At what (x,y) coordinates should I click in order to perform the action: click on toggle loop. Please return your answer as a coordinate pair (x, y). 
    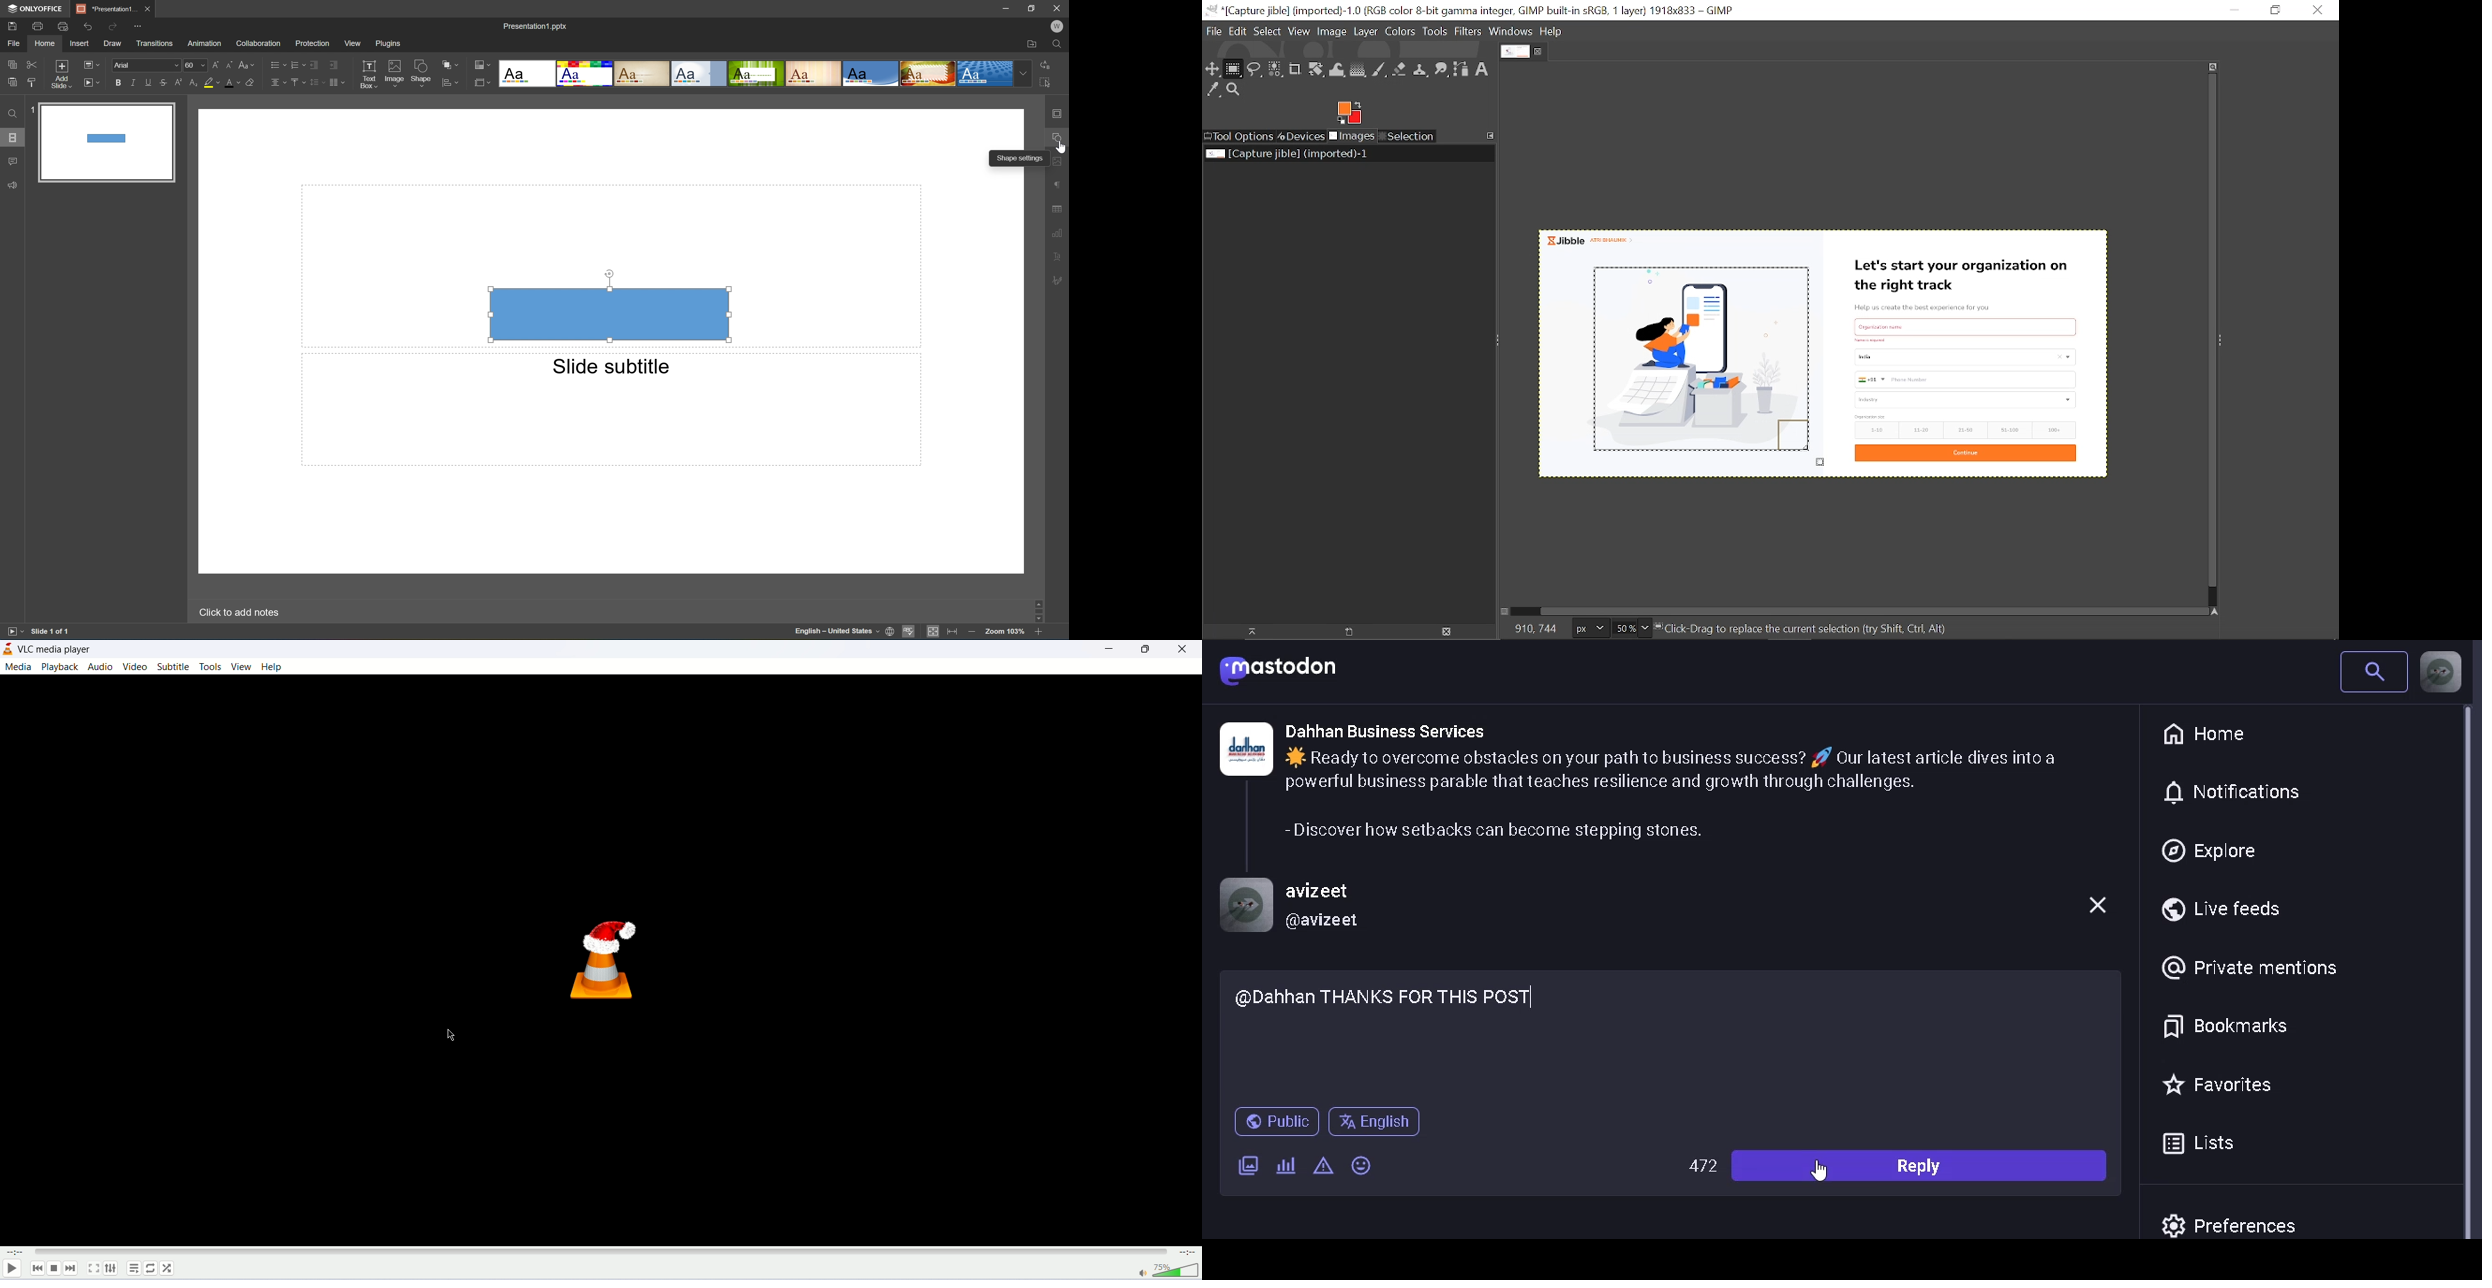
    Looking at the image, I should click on (150, 1269).